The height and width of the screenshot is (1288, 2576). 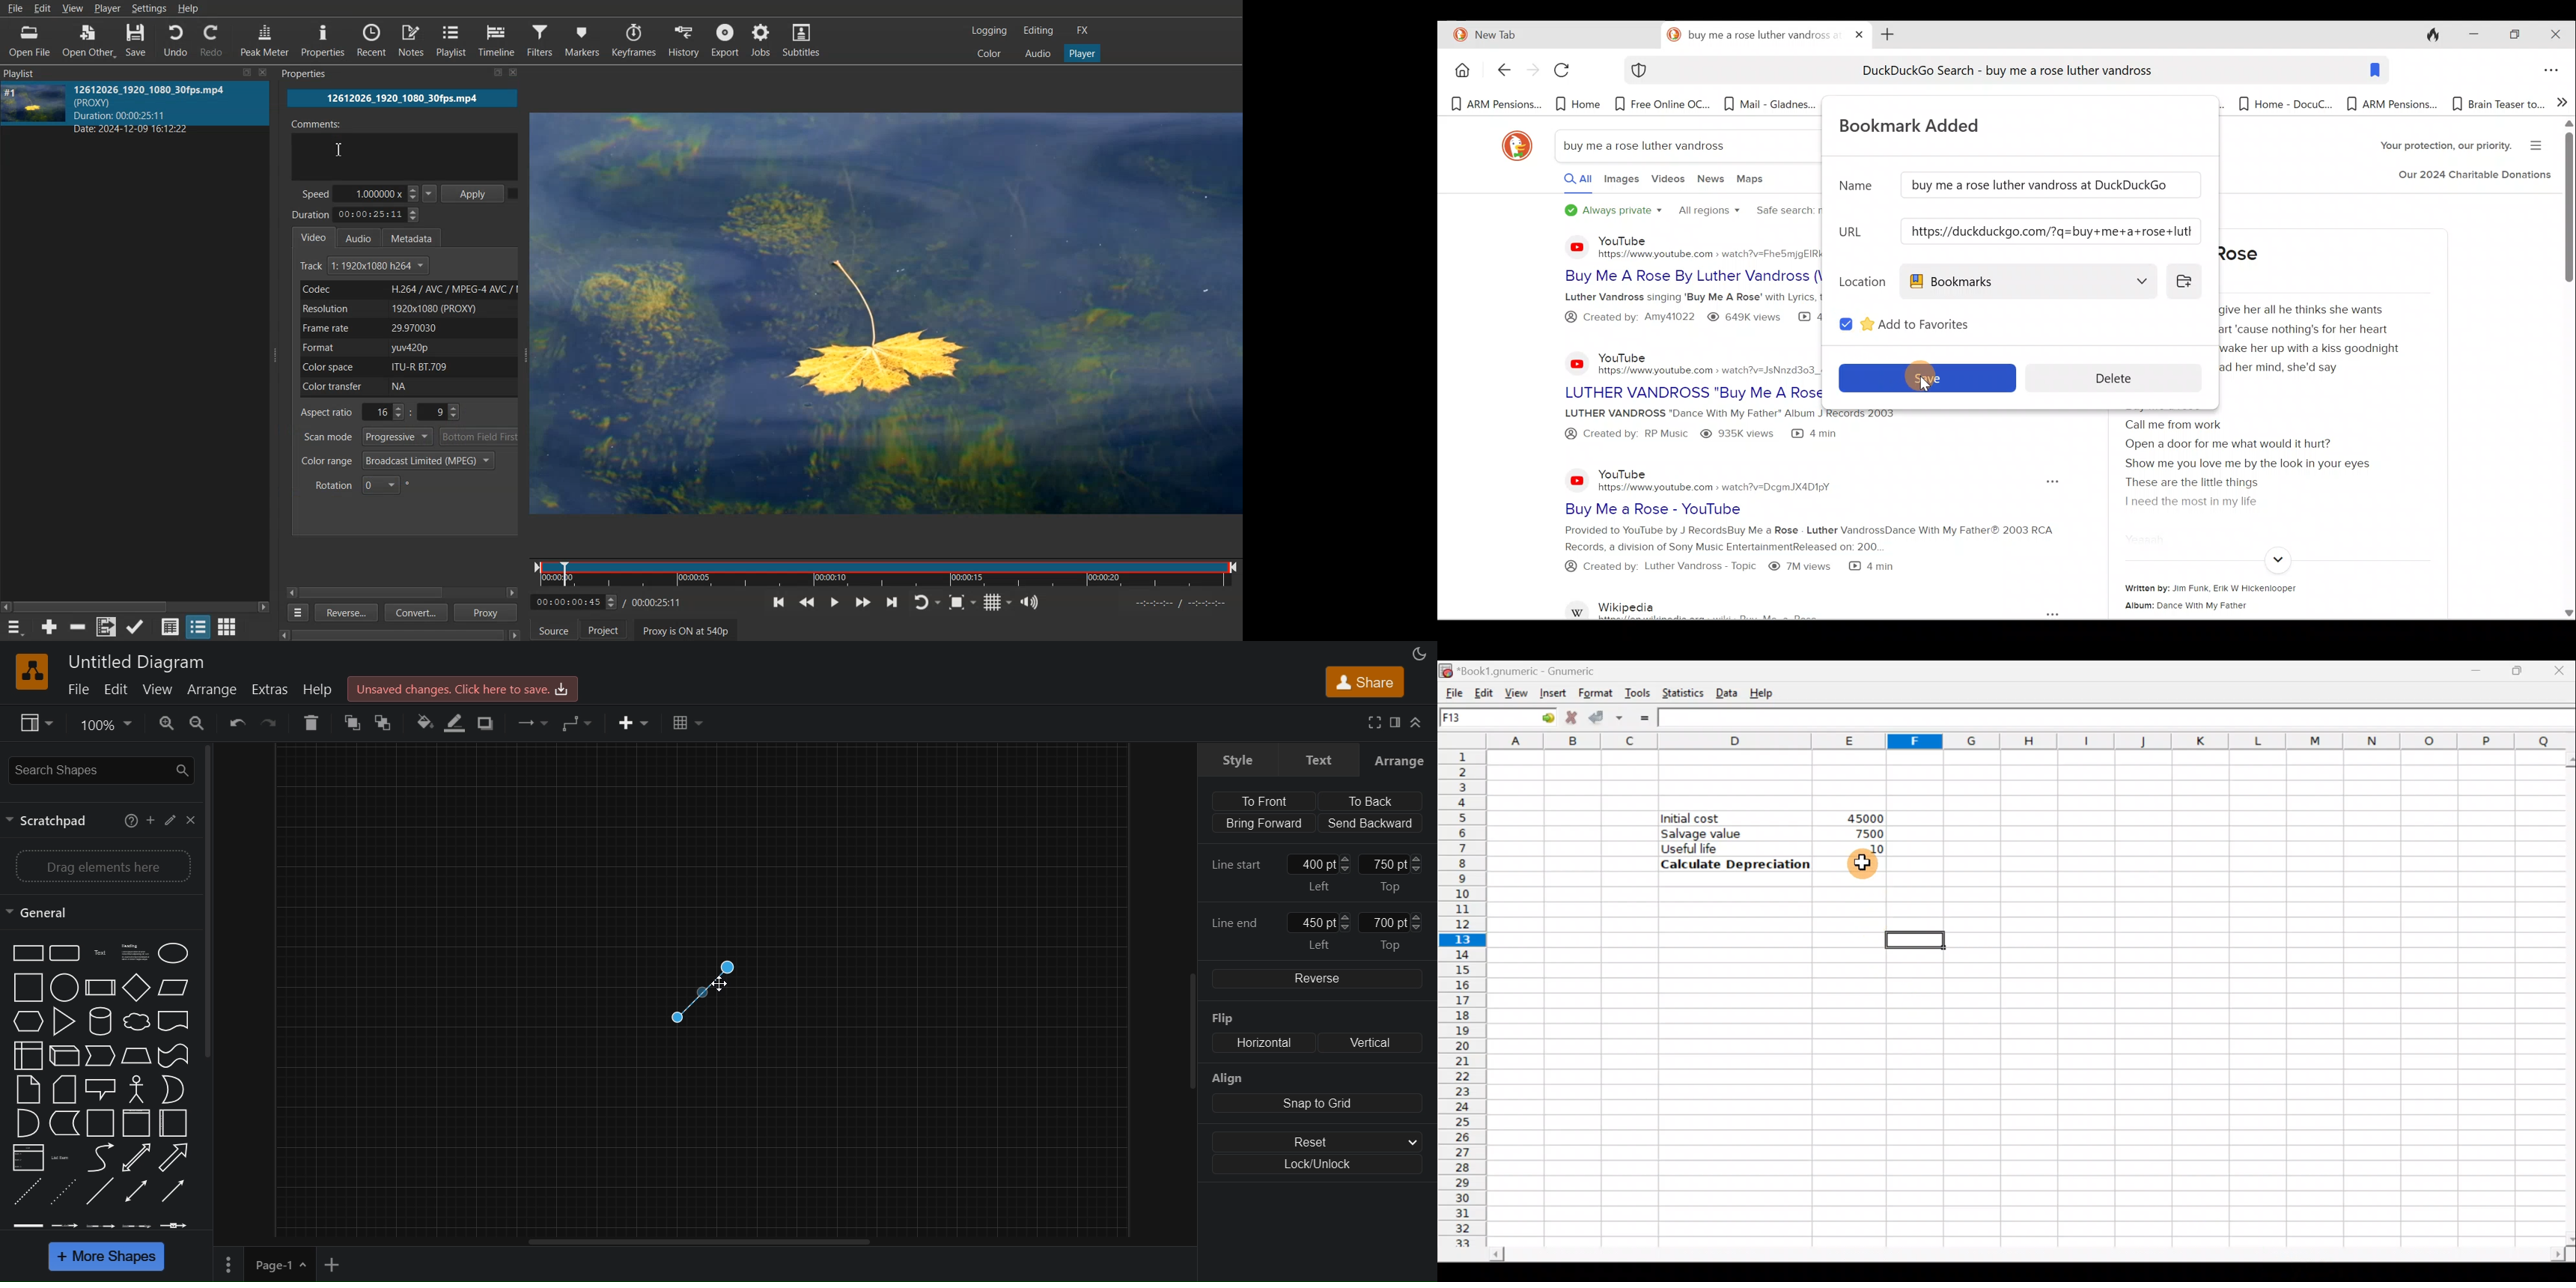 What do you see at coordinates (397, 460) in the screenshot?
I see `Color range Broadcast limited` at bounding box center [397, 460].